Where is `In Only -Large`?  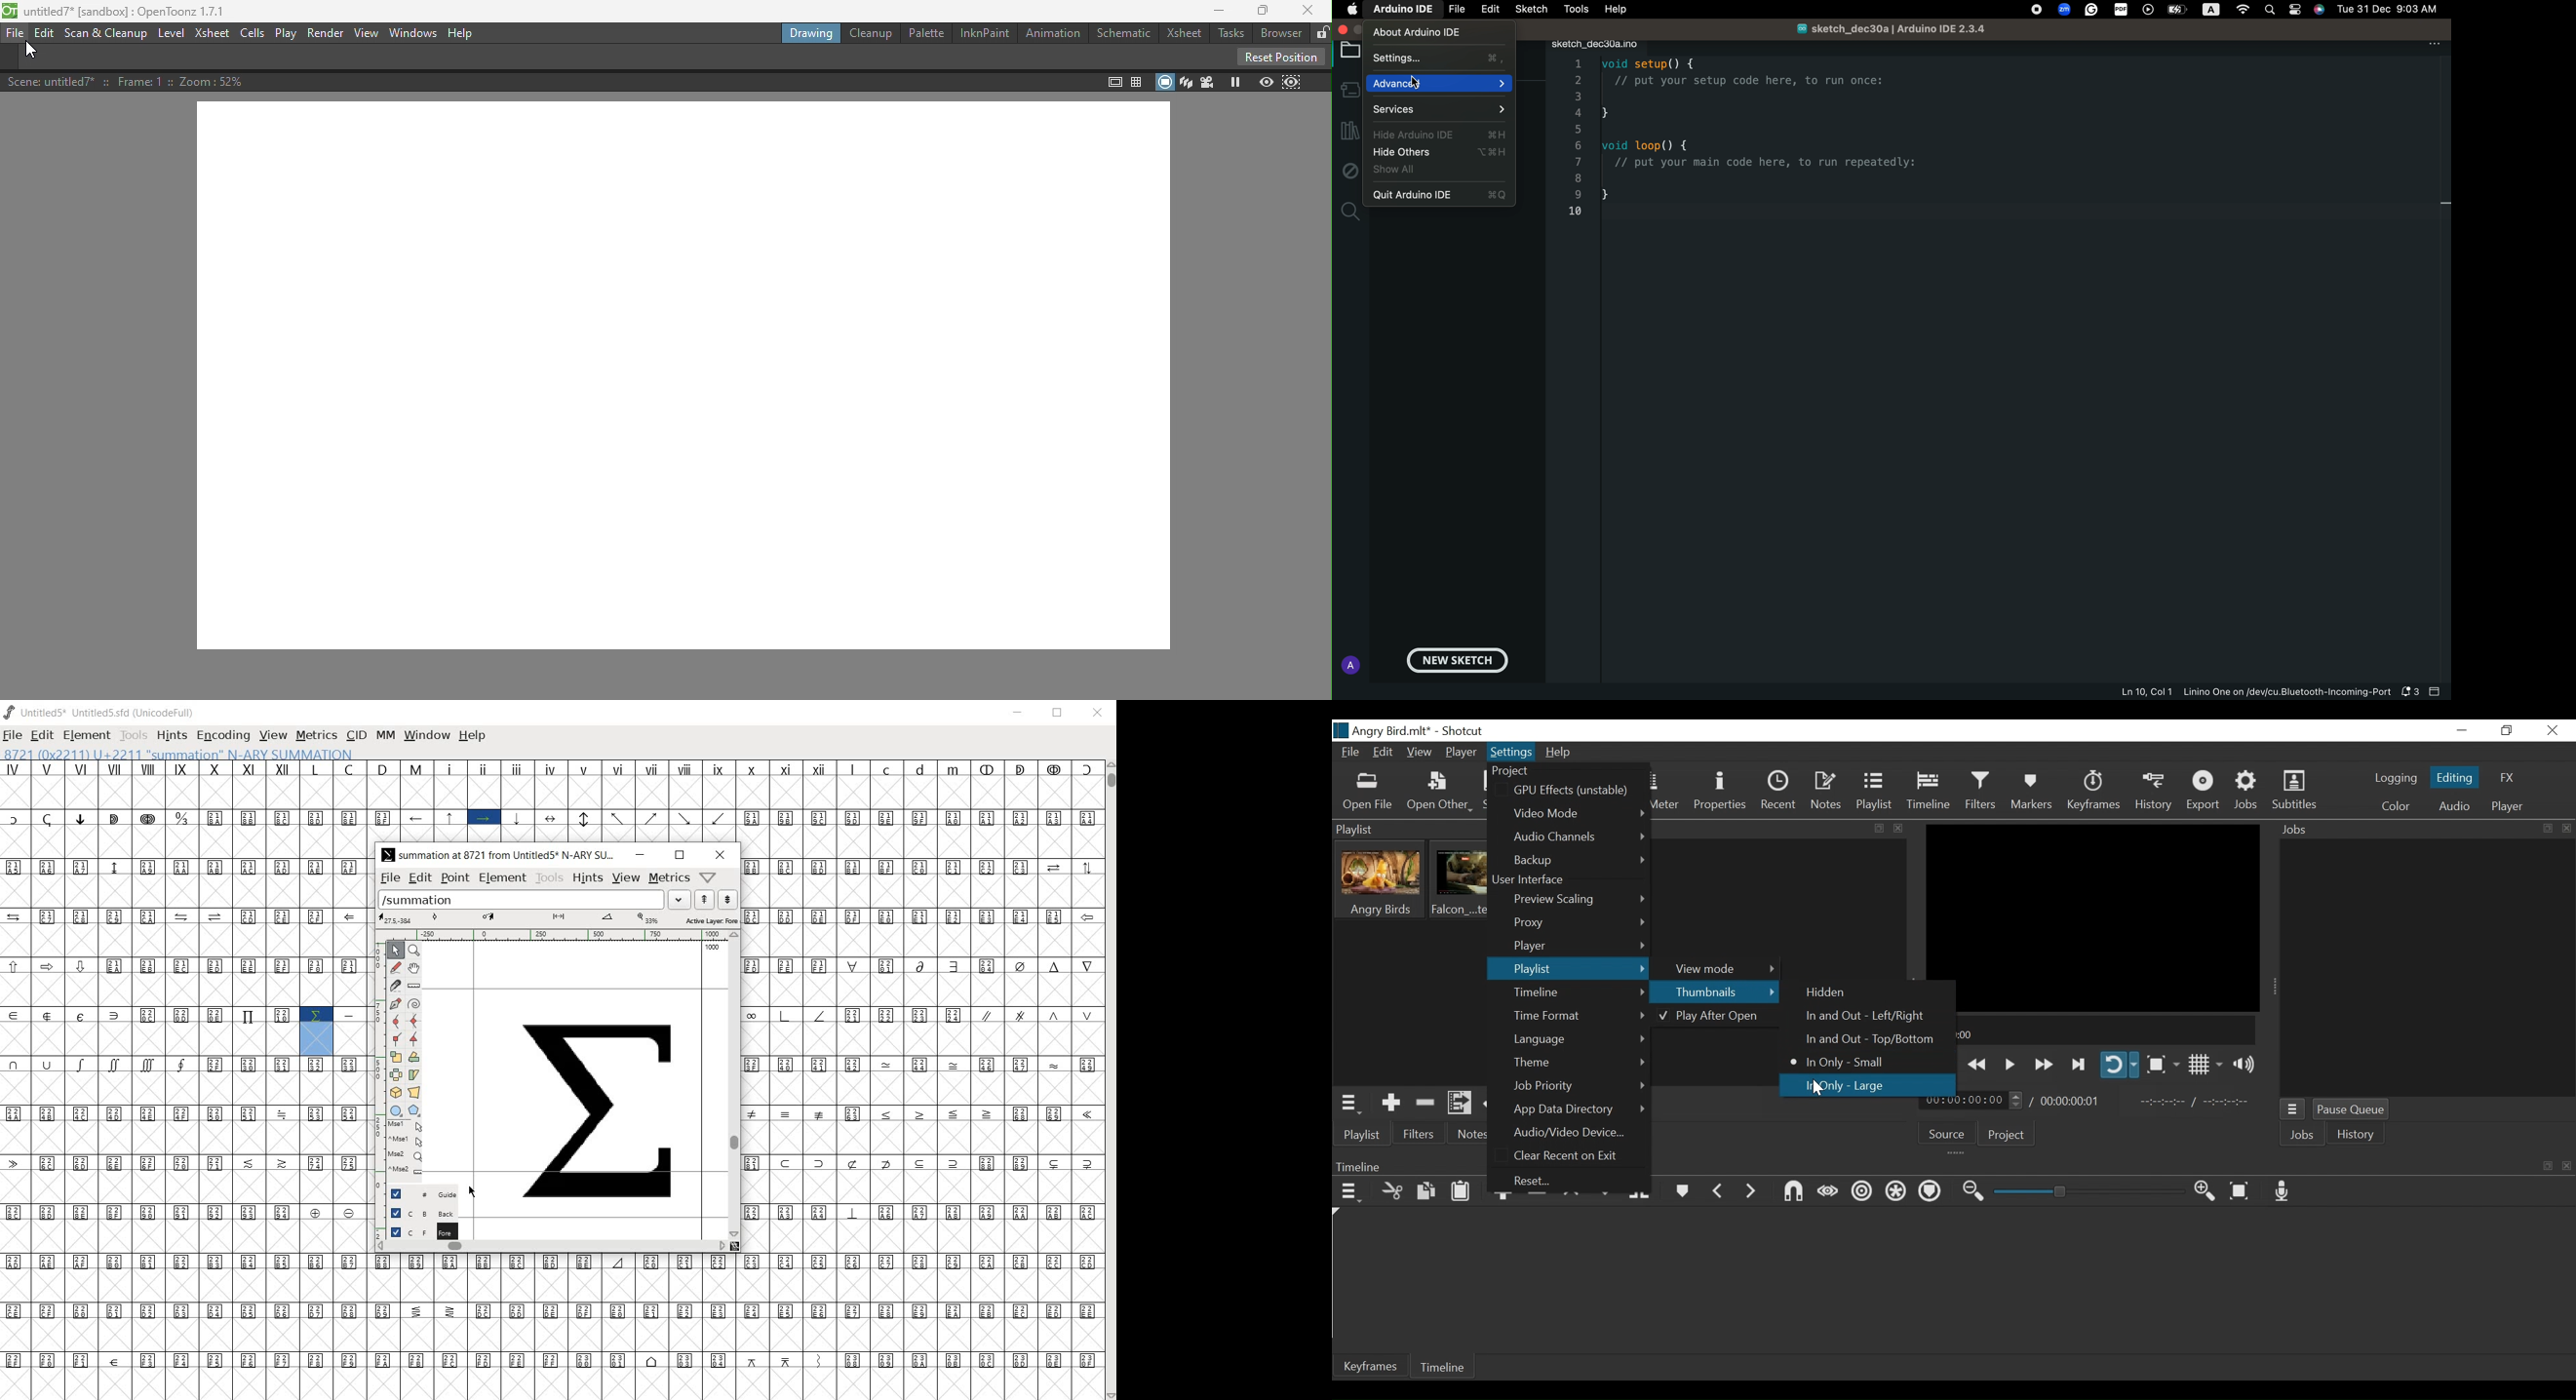
In Only -Large is located at coordinates (1845, 1085).